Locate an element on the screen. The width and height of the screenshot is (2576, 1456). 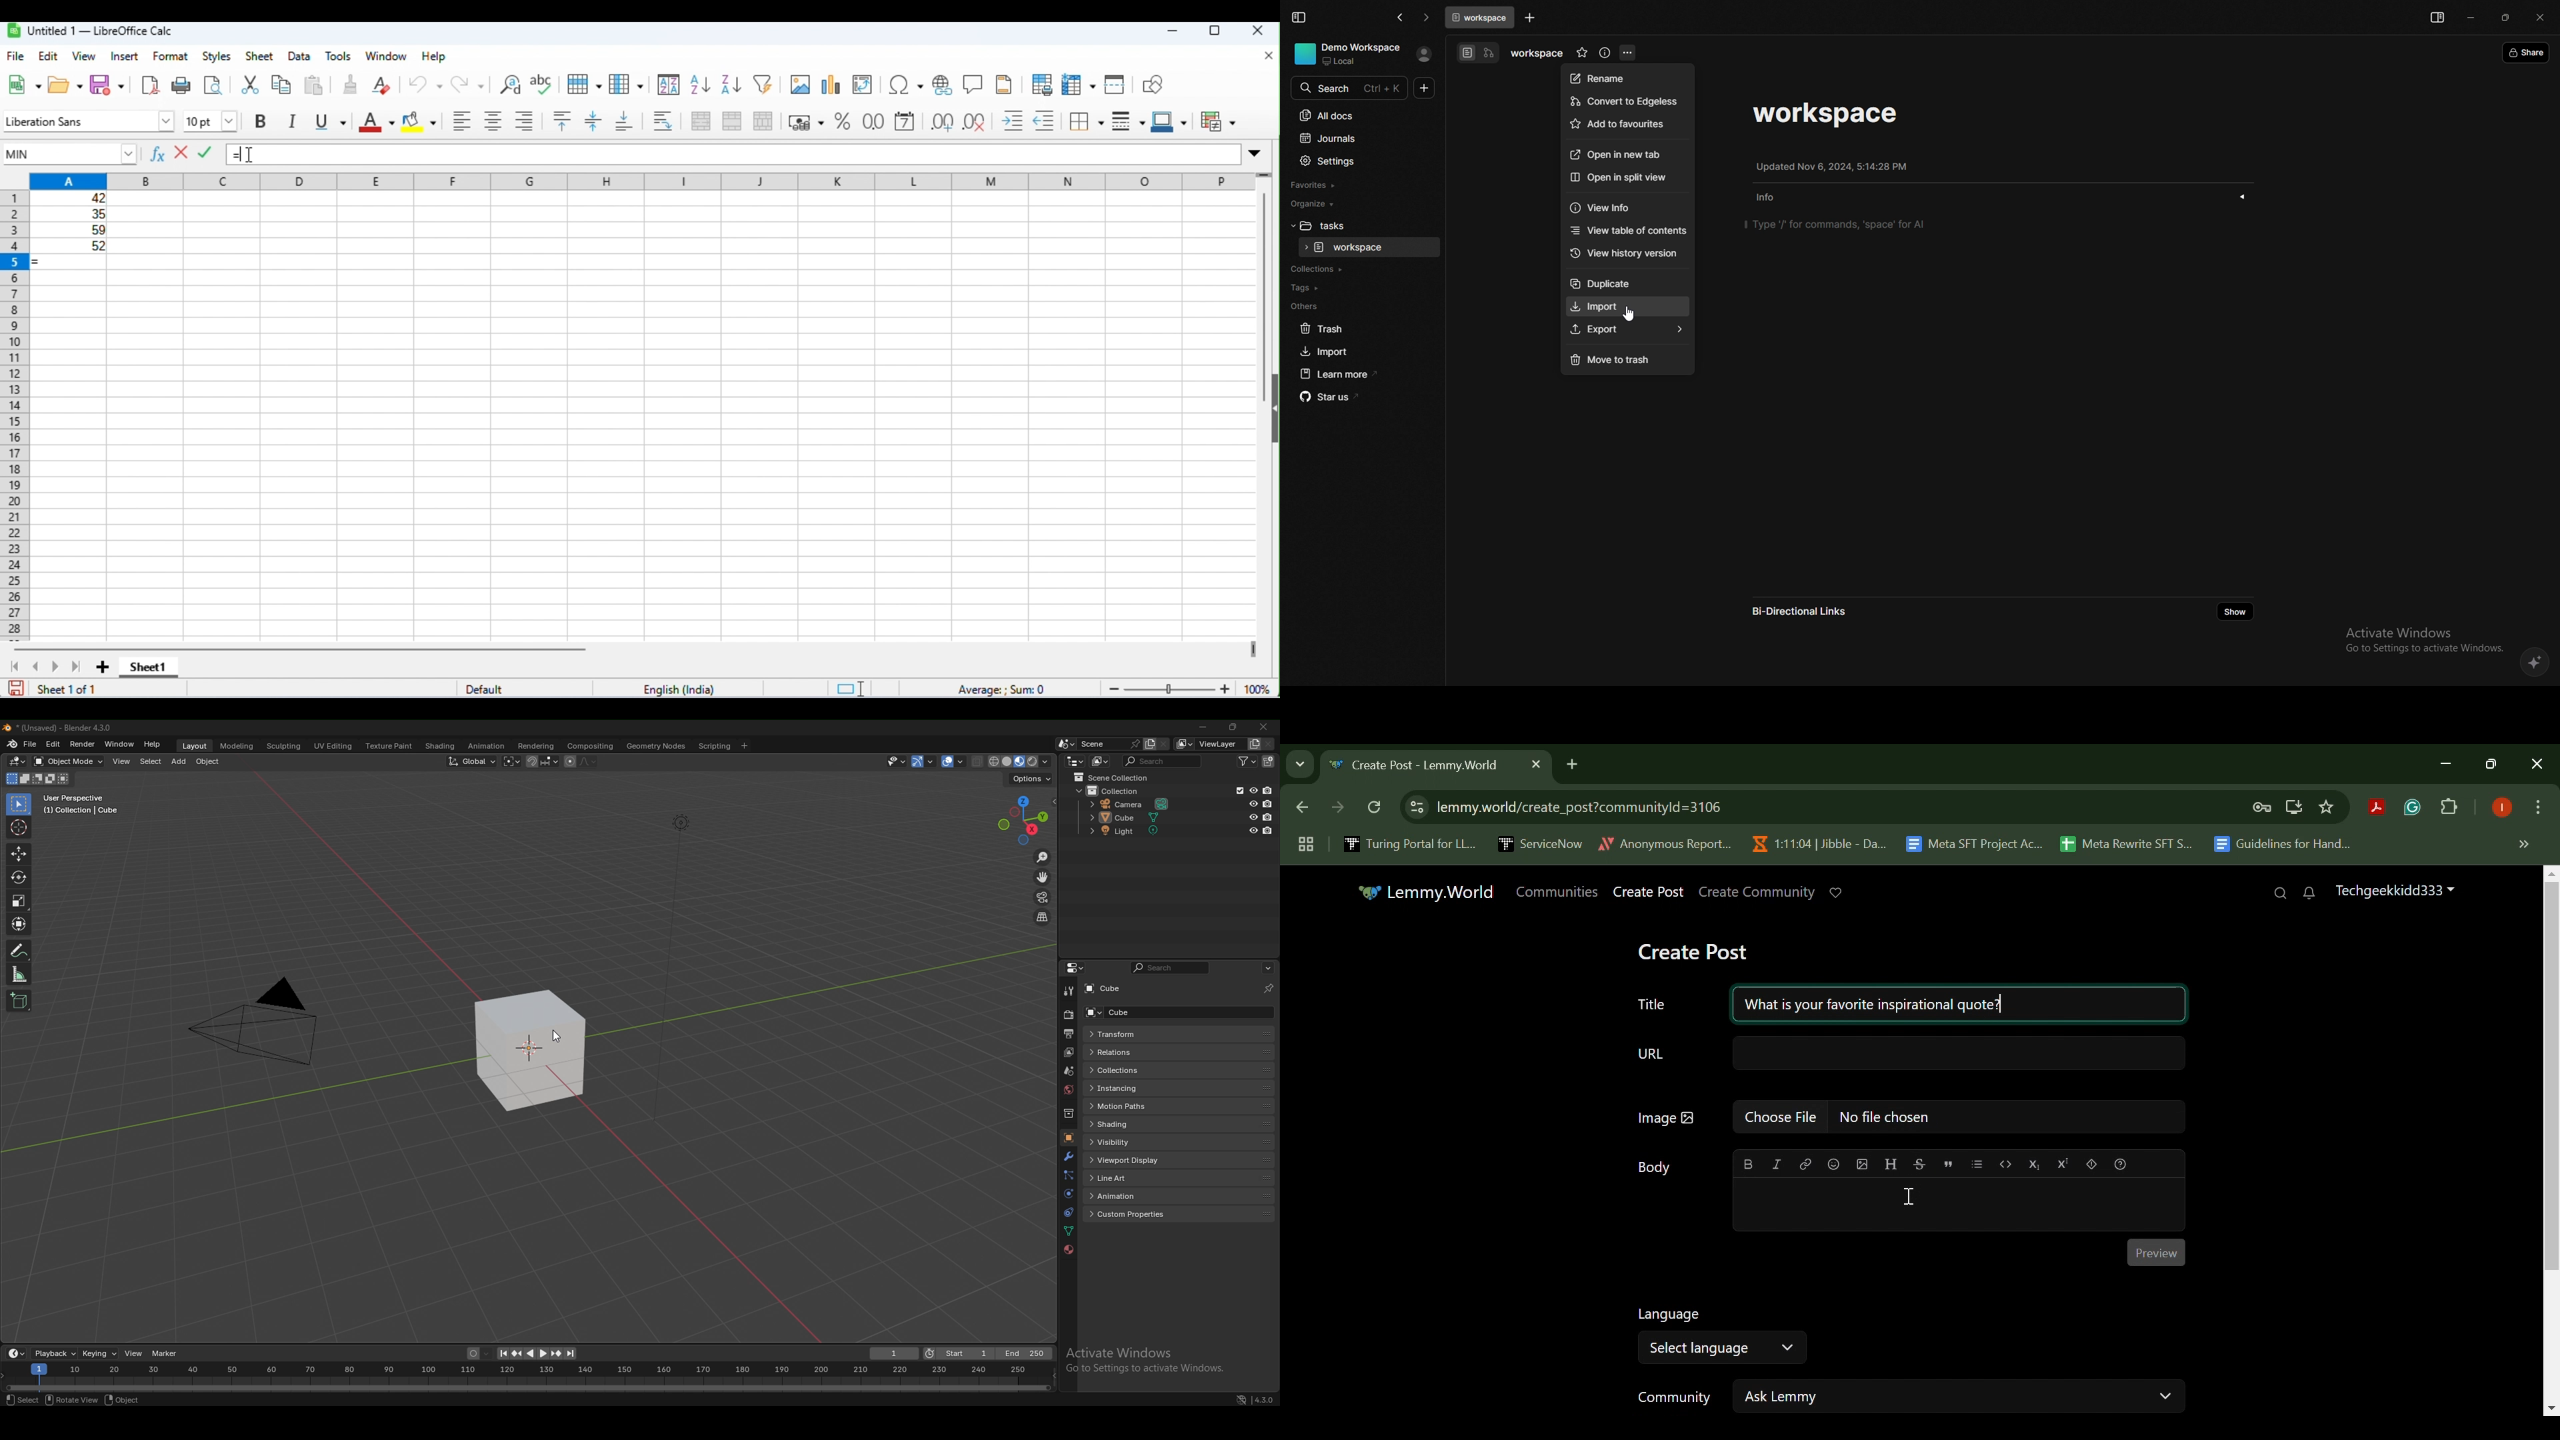
Refresh Webpage is located at coordinates (1376, 809).